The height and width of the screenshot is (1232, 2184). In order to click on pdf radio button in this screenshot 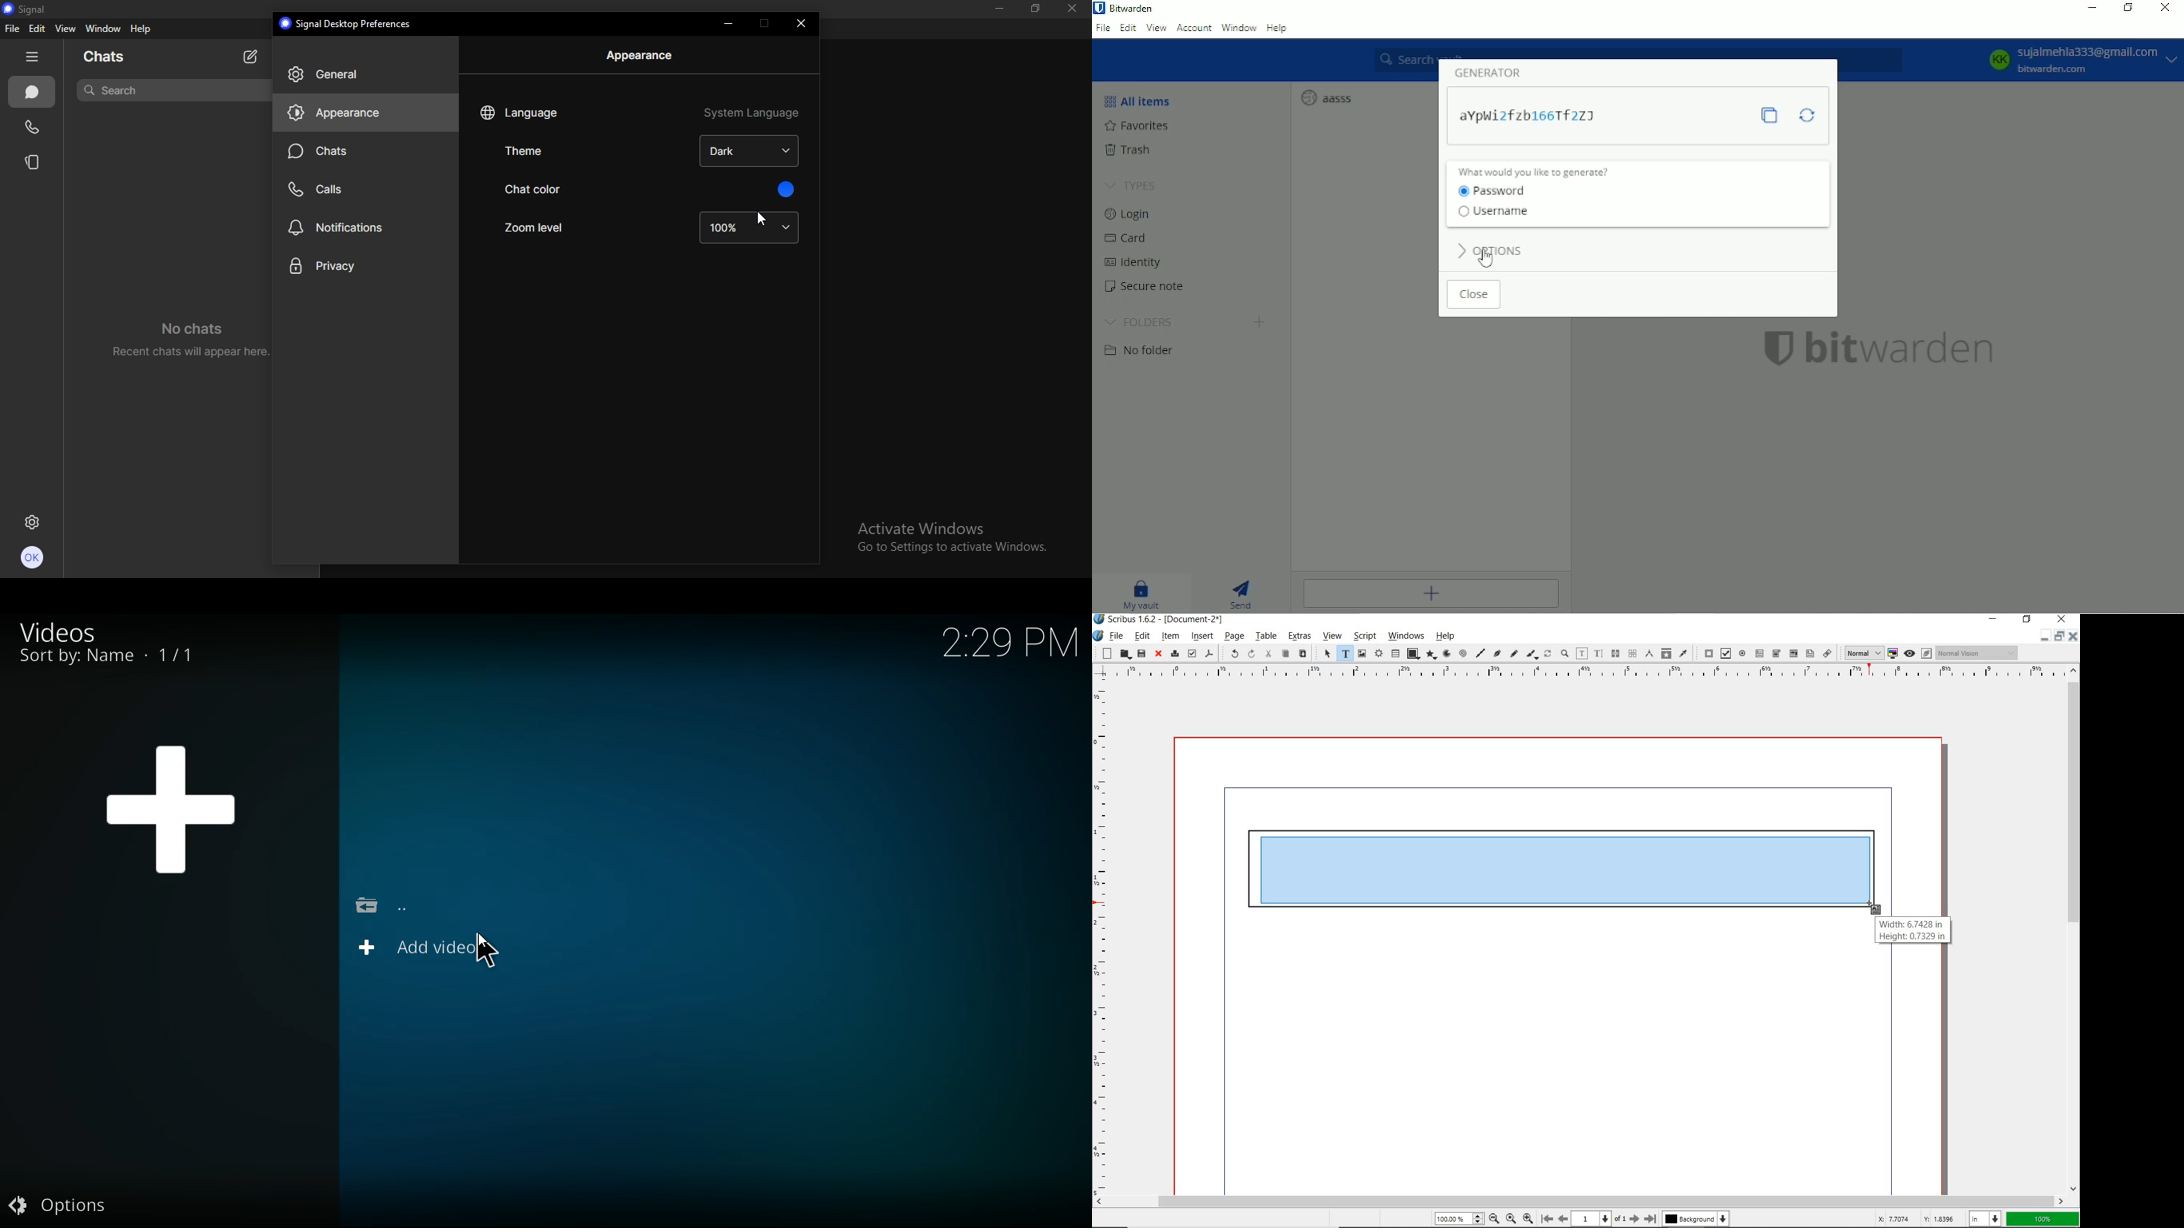, I will do `click(1742, 653)`.